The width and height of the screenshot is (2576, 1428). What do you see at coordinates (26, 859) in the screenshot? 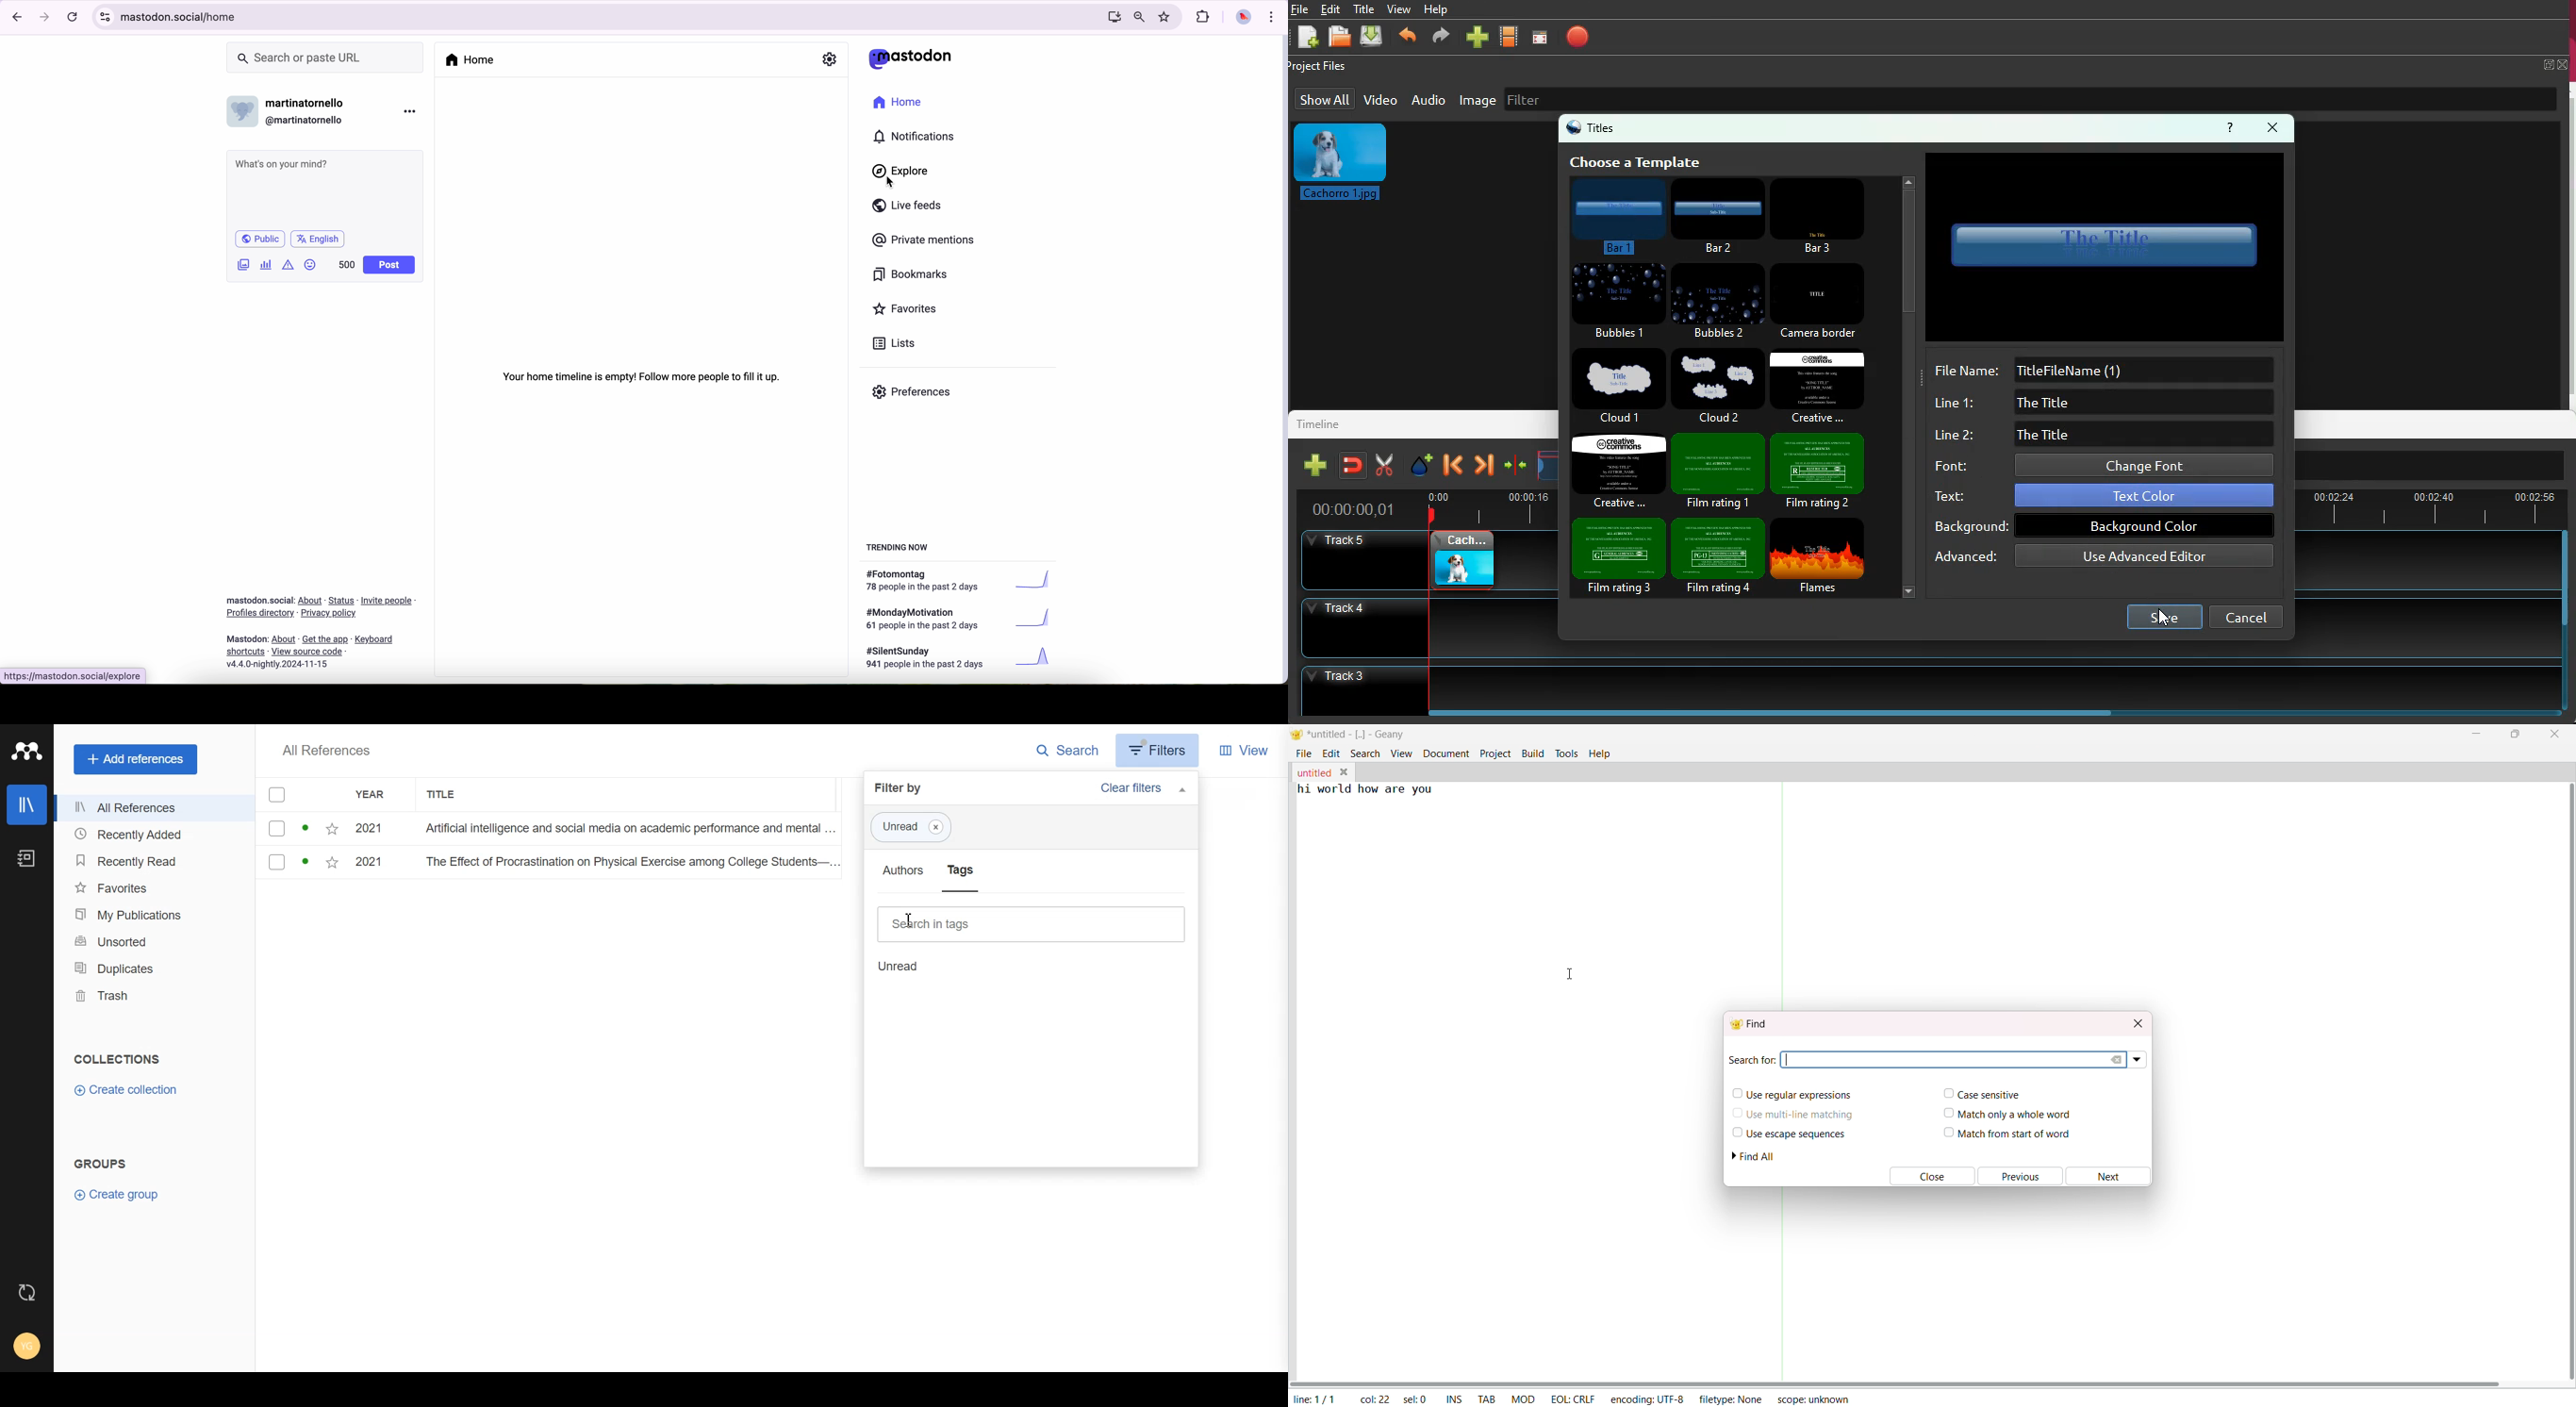
I see `Notebook` at bounding box center [26, 859].